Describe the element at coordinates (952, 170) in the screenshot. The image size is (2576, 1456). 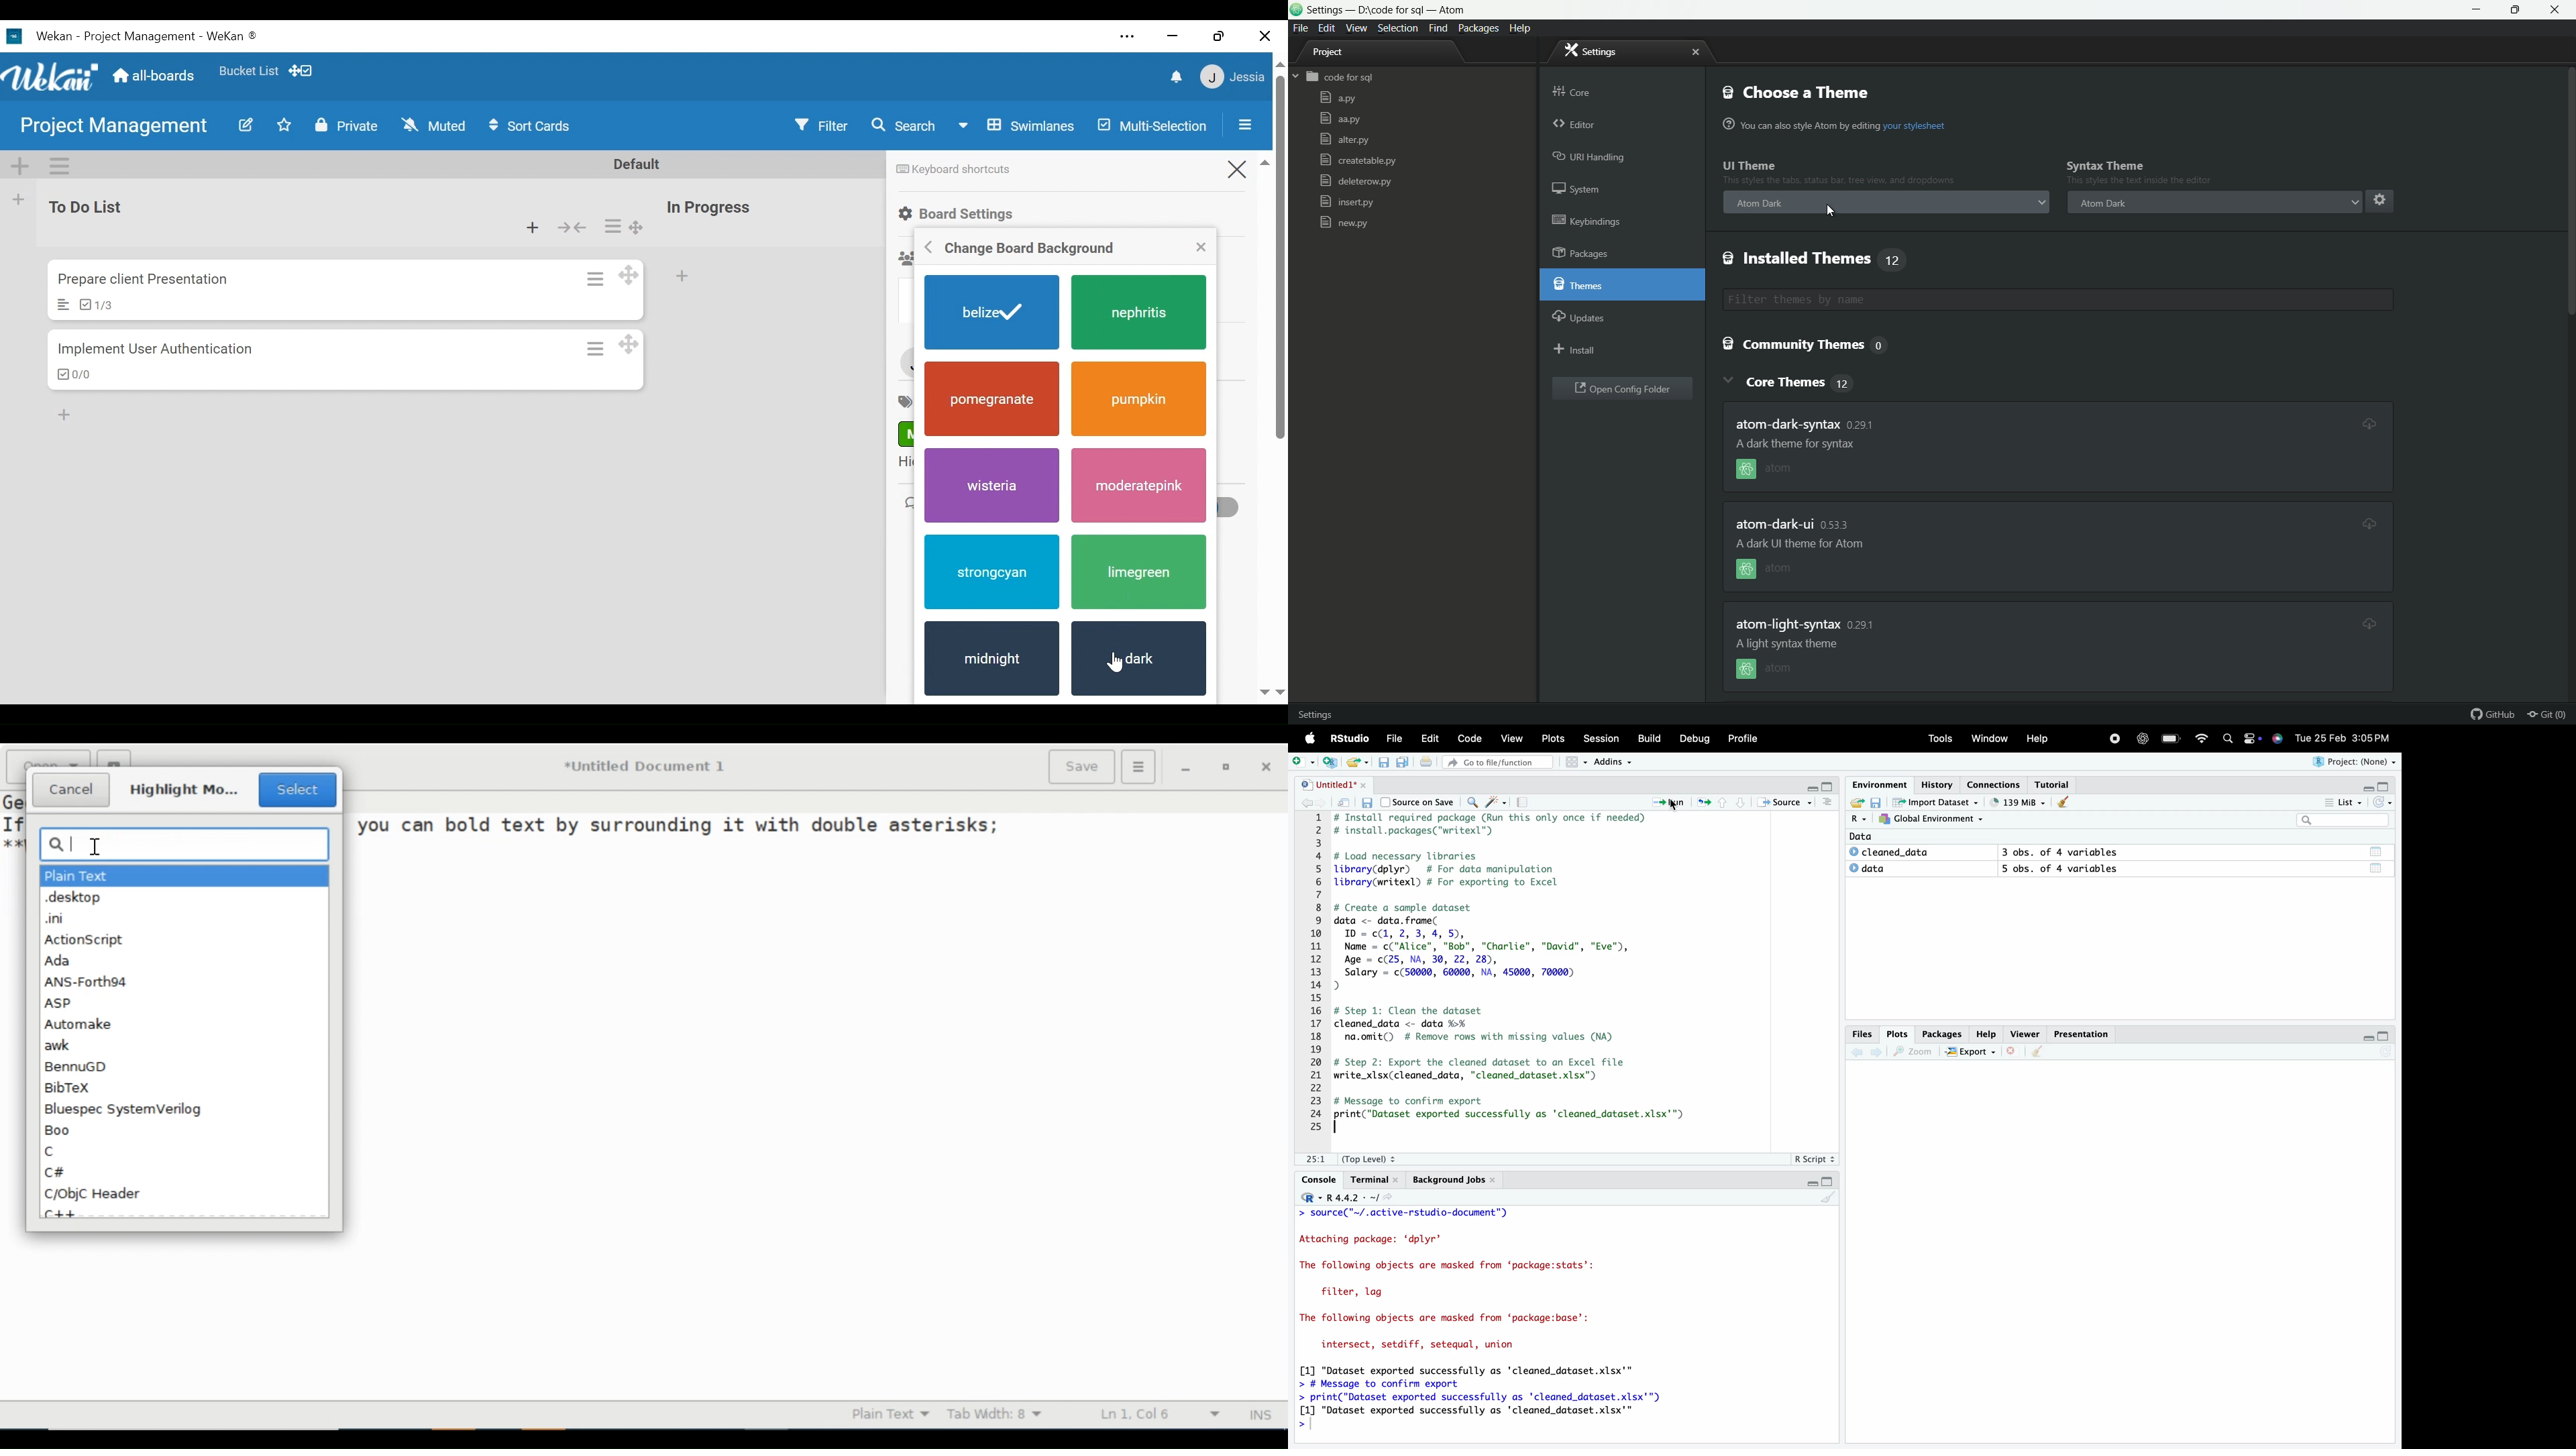
I see `Keyboard shortcuts` at that location.